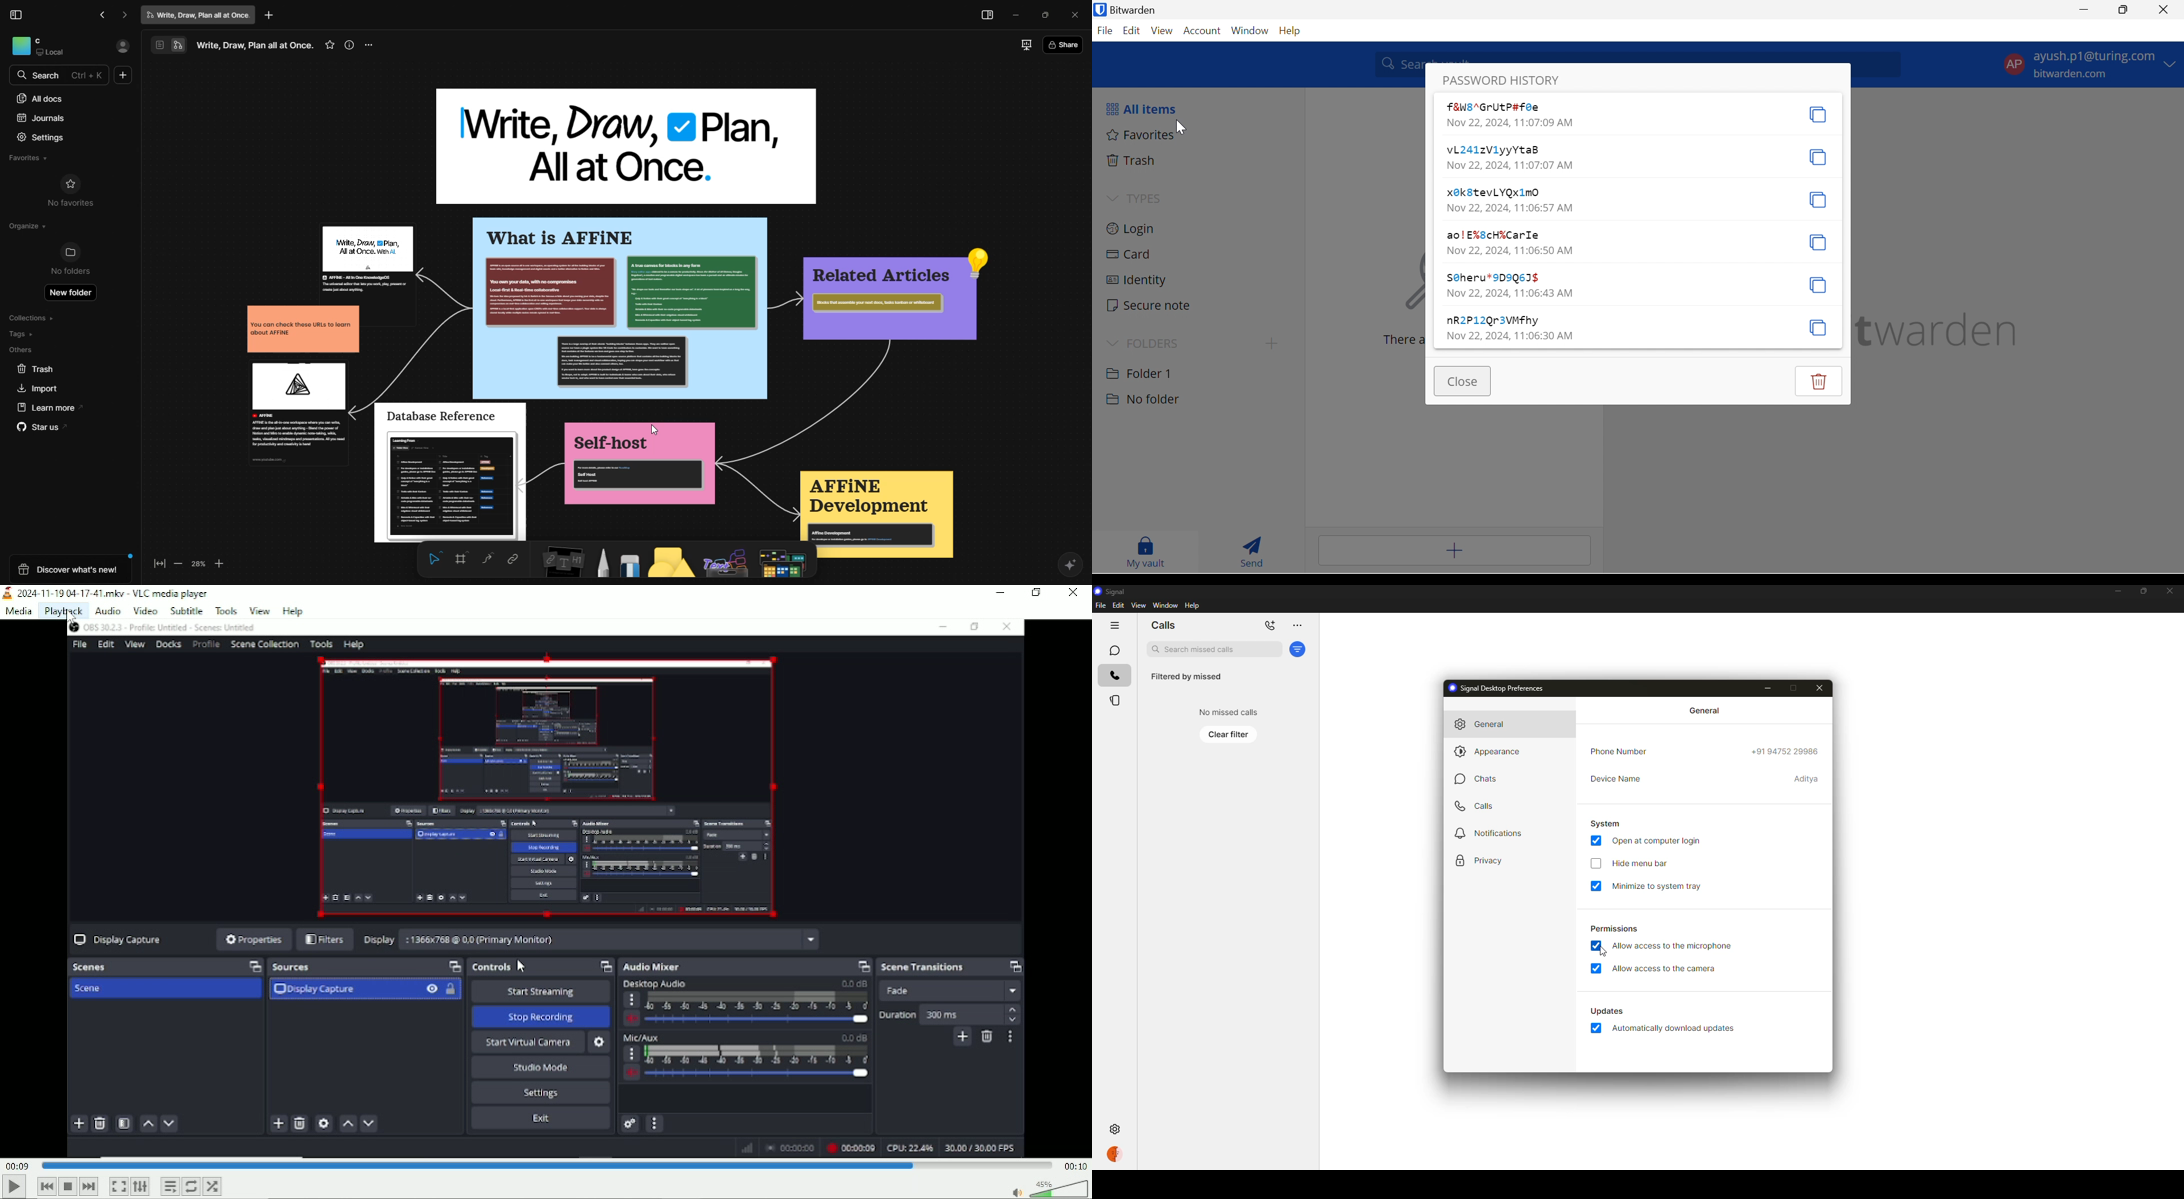  Describe the element at coordinates (1666, 969) in the screenshot. I see `allow access to camera` at that location.